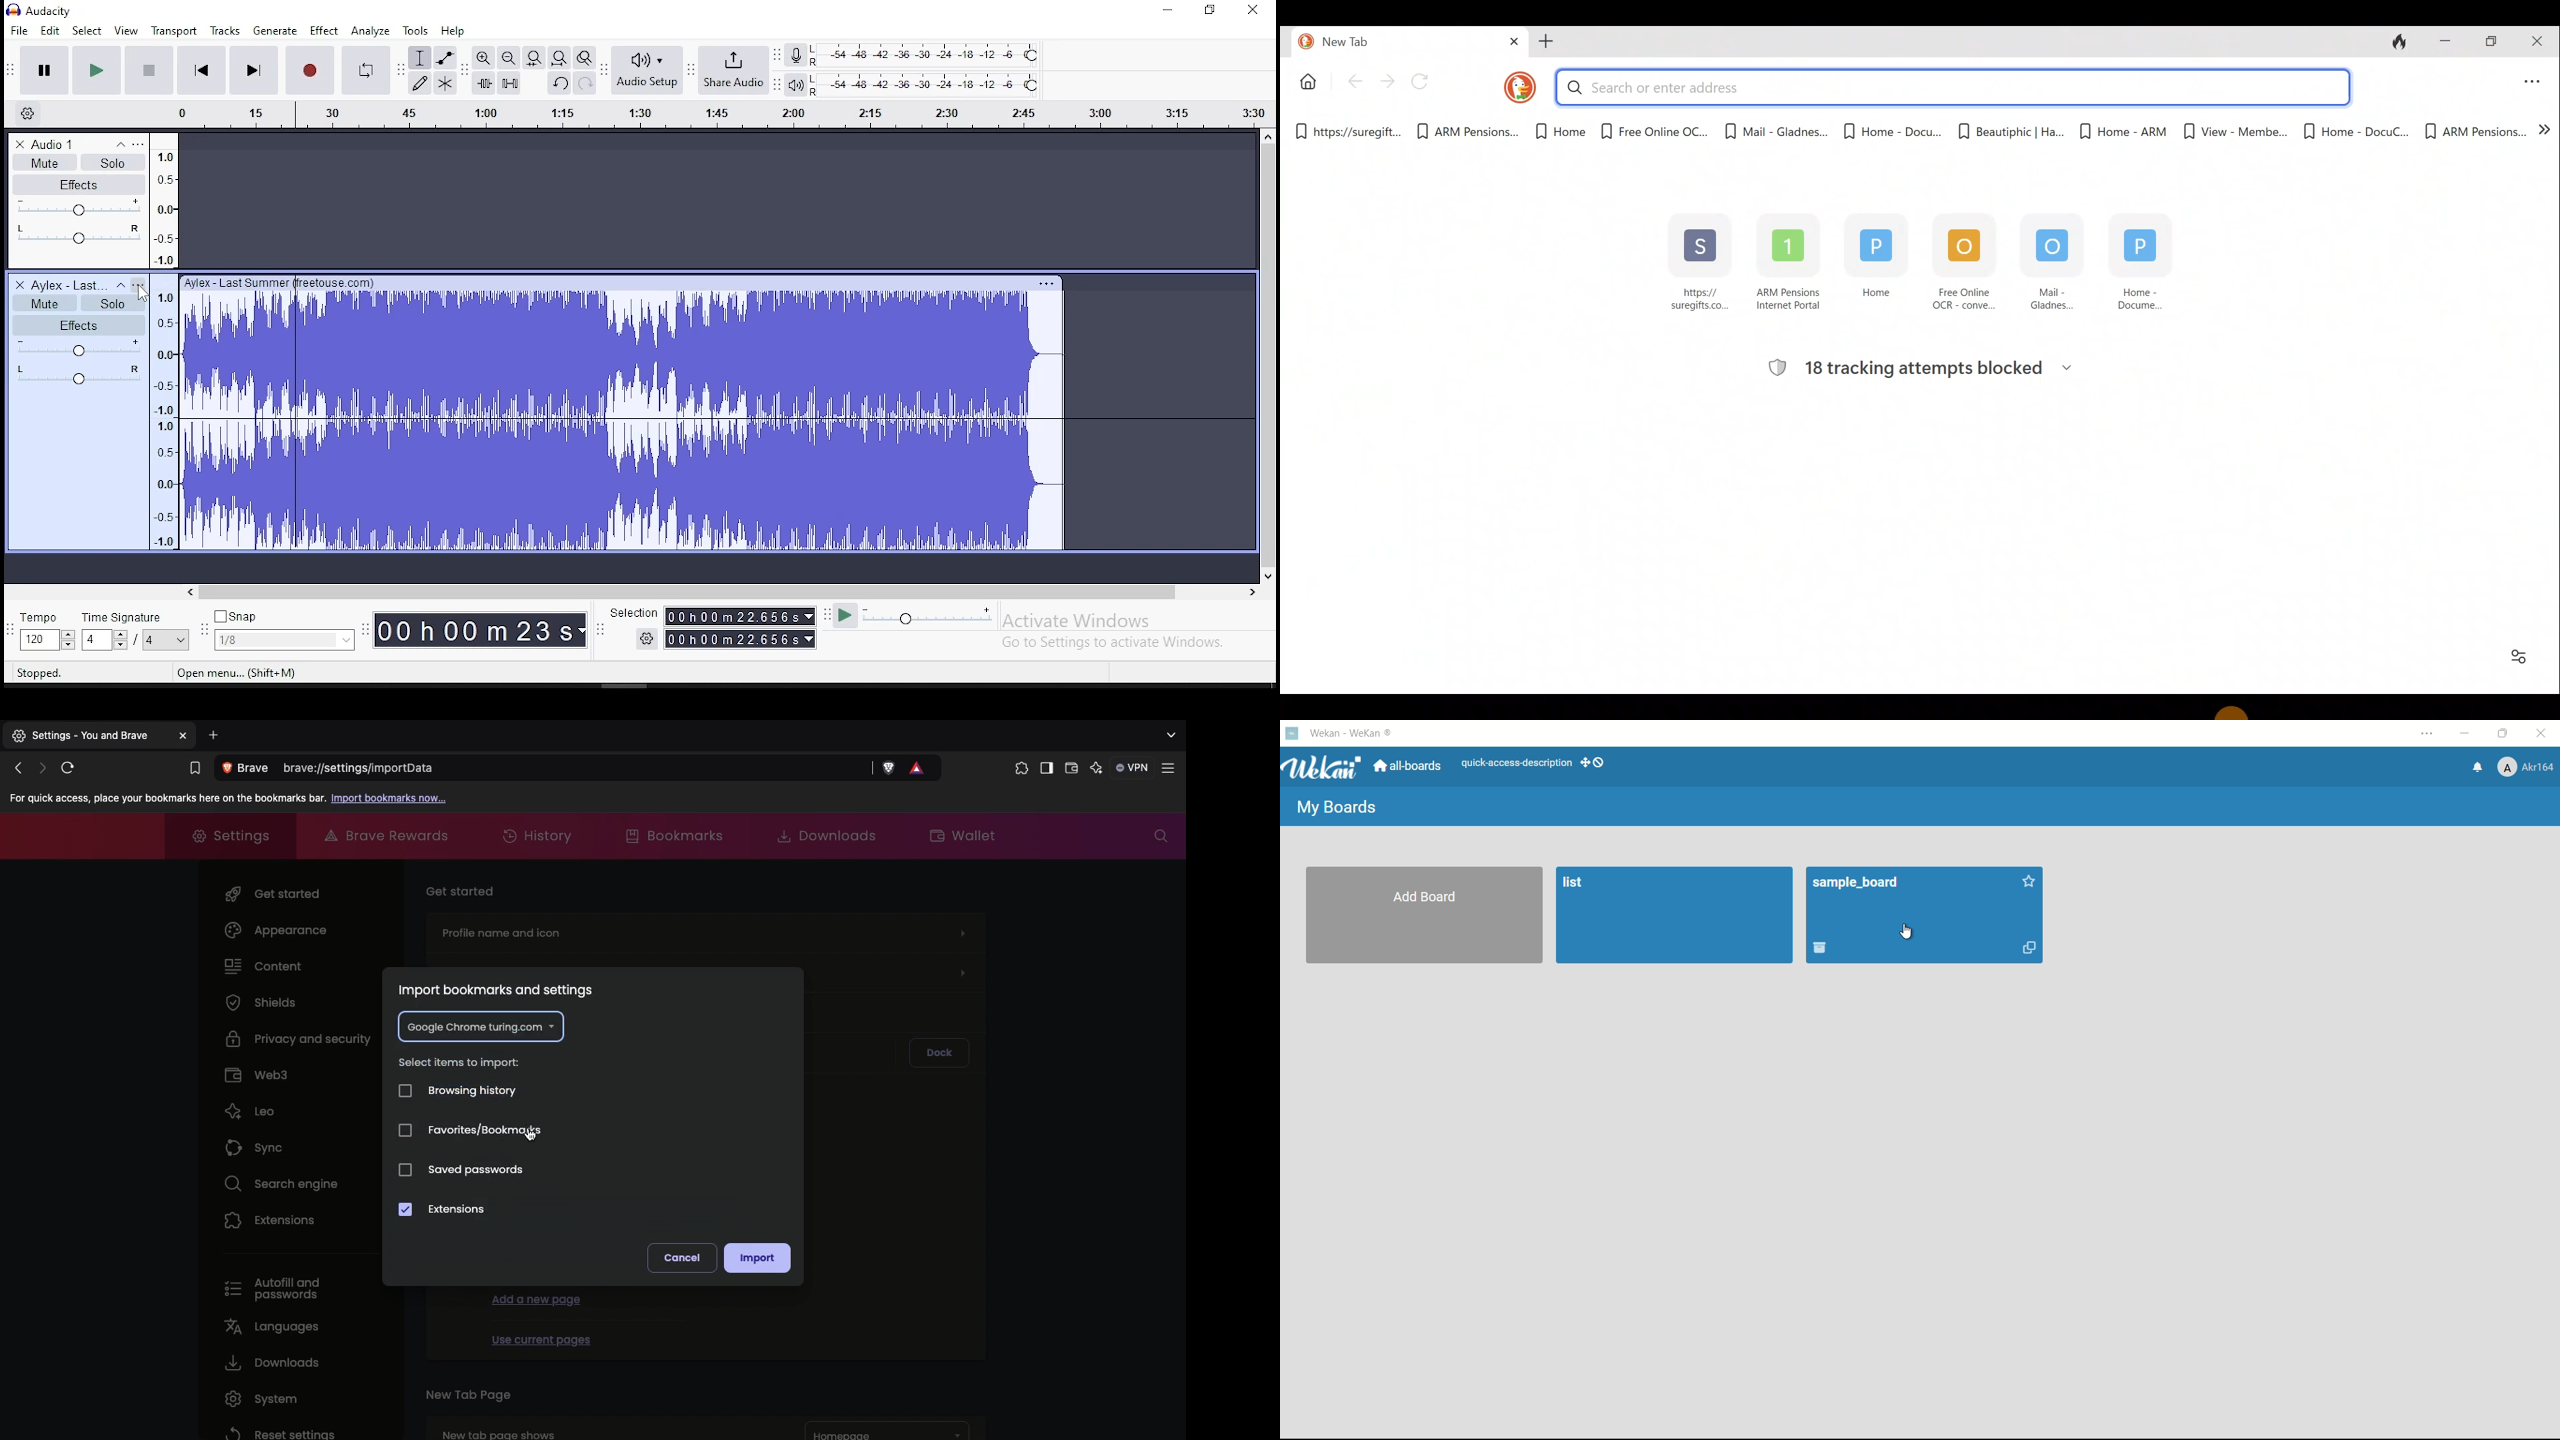 The width and height of the screenshot is (2576, 1456). Describe the element at coordinates (1425, 915) in the screenshot. I see `add board` at that location.